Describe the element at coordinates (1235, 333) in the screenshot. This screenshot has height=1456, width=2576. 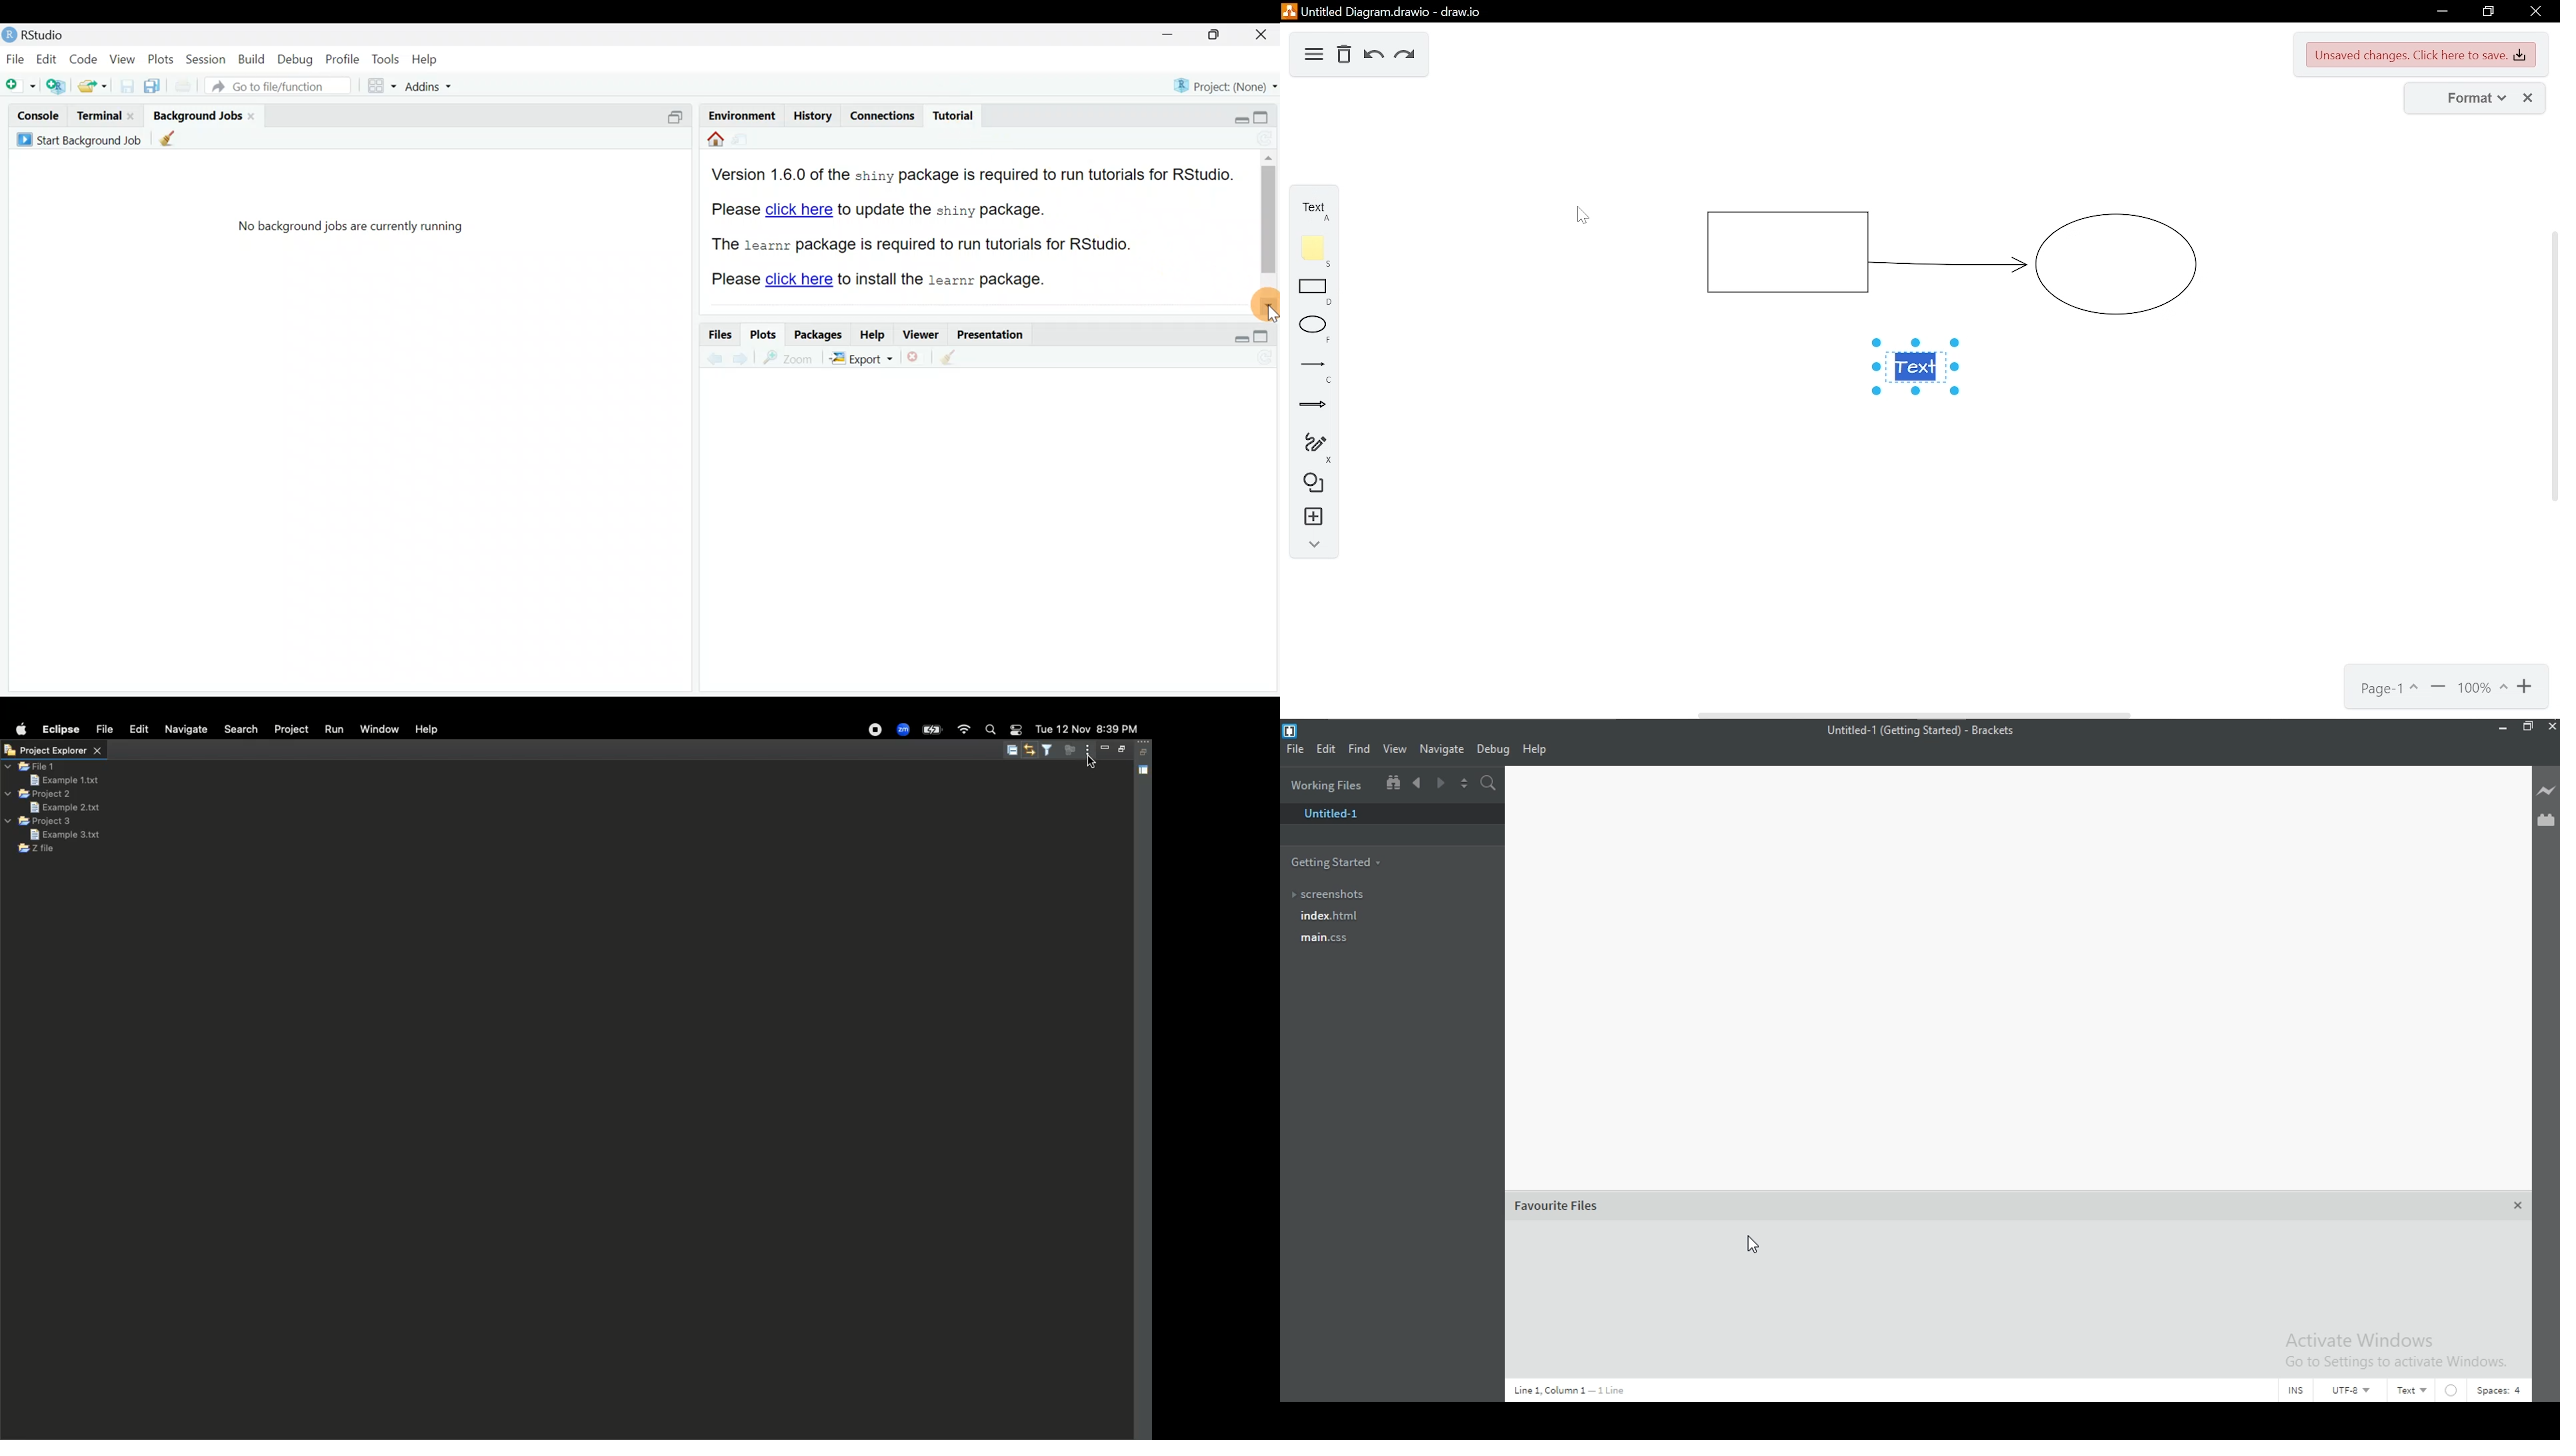
I see `restore down` at that location.